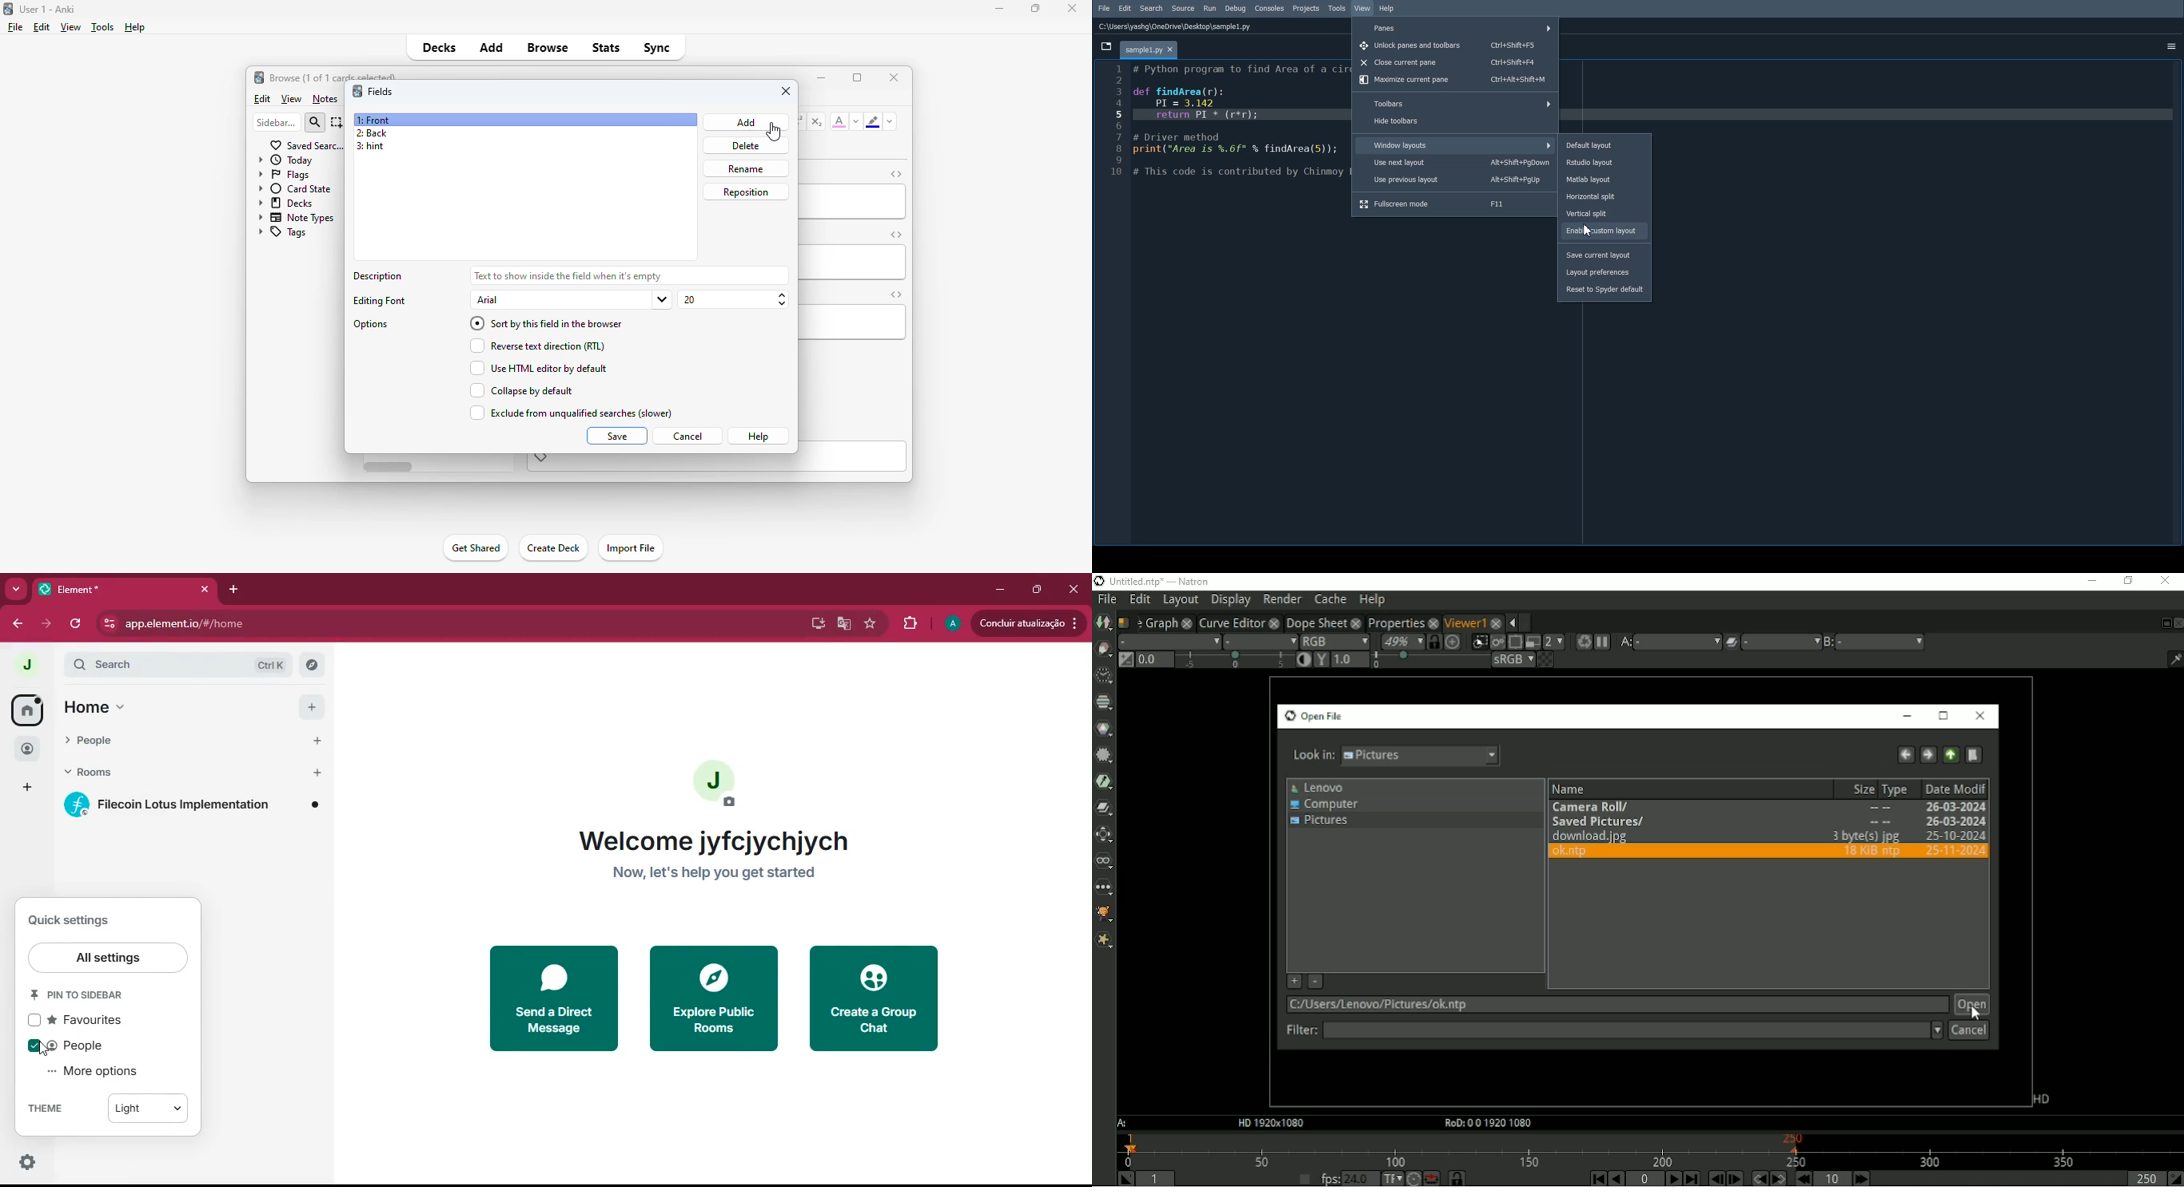 Image resolution: width=2184 pixels, height=1204 pixels. I want to click on 20, so click(735, 301).